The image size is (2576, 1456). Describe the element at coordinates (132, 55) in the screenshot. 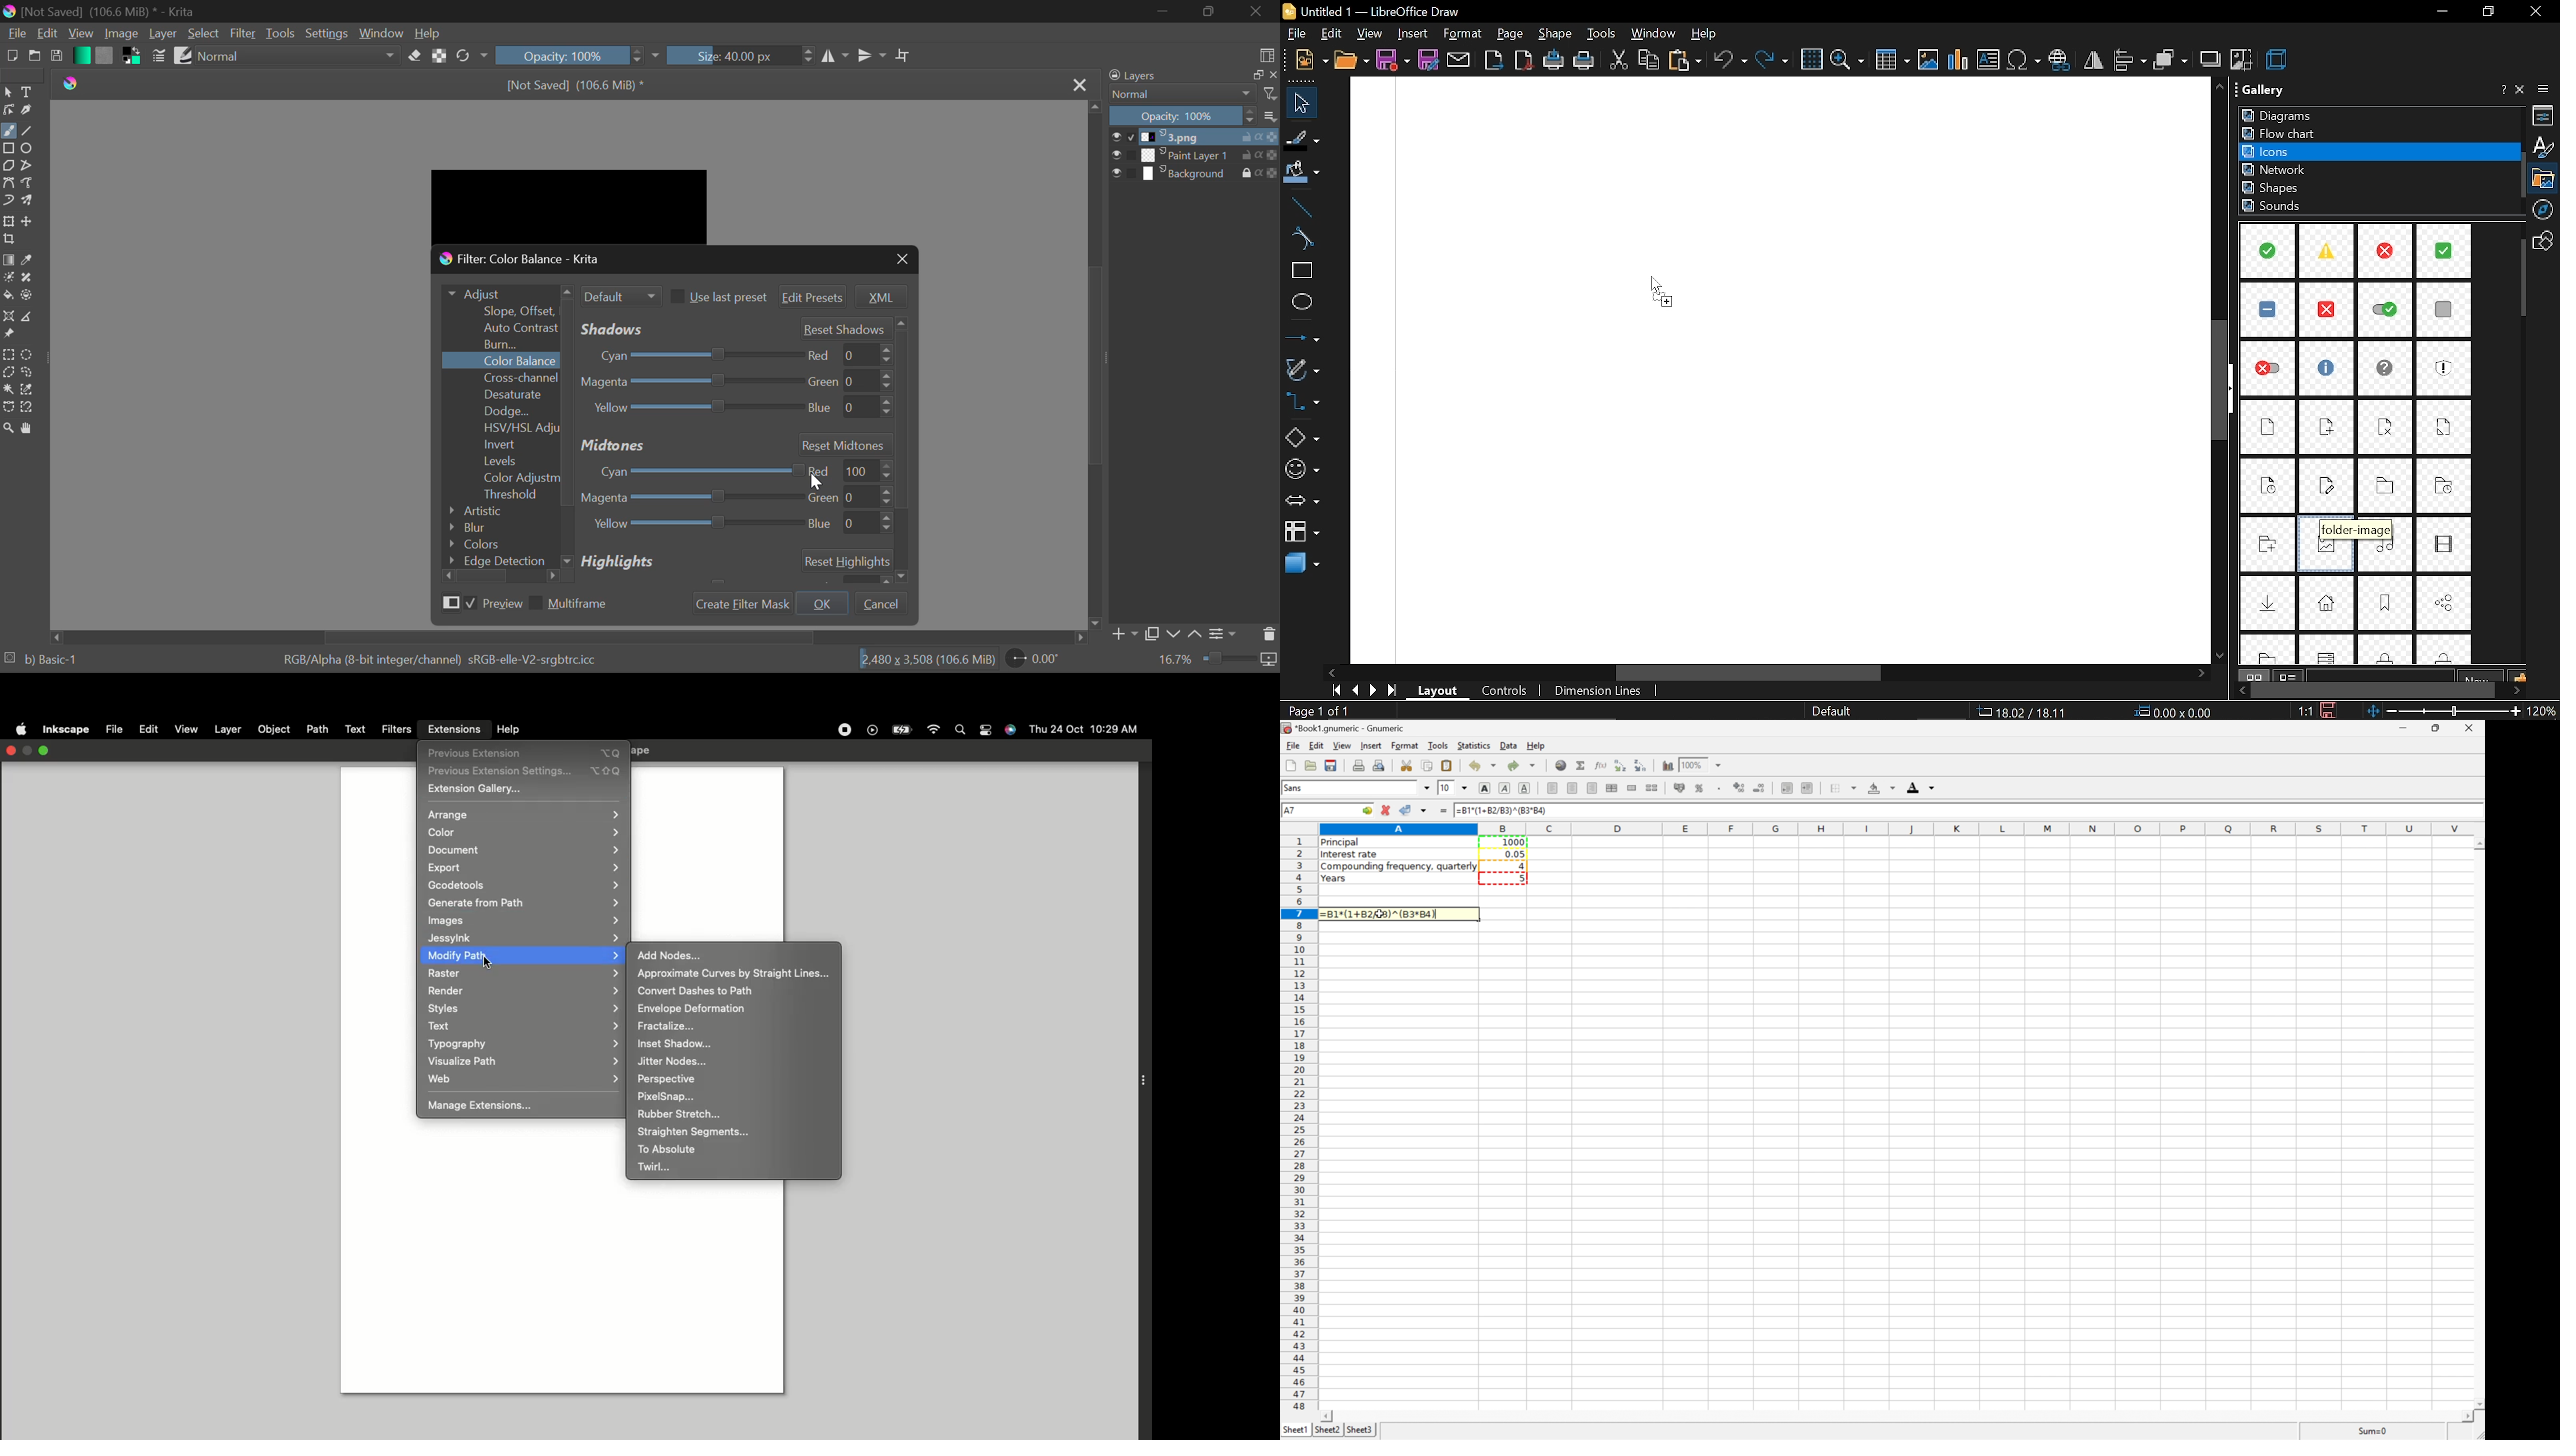

I see `Colors in Use` at that location.